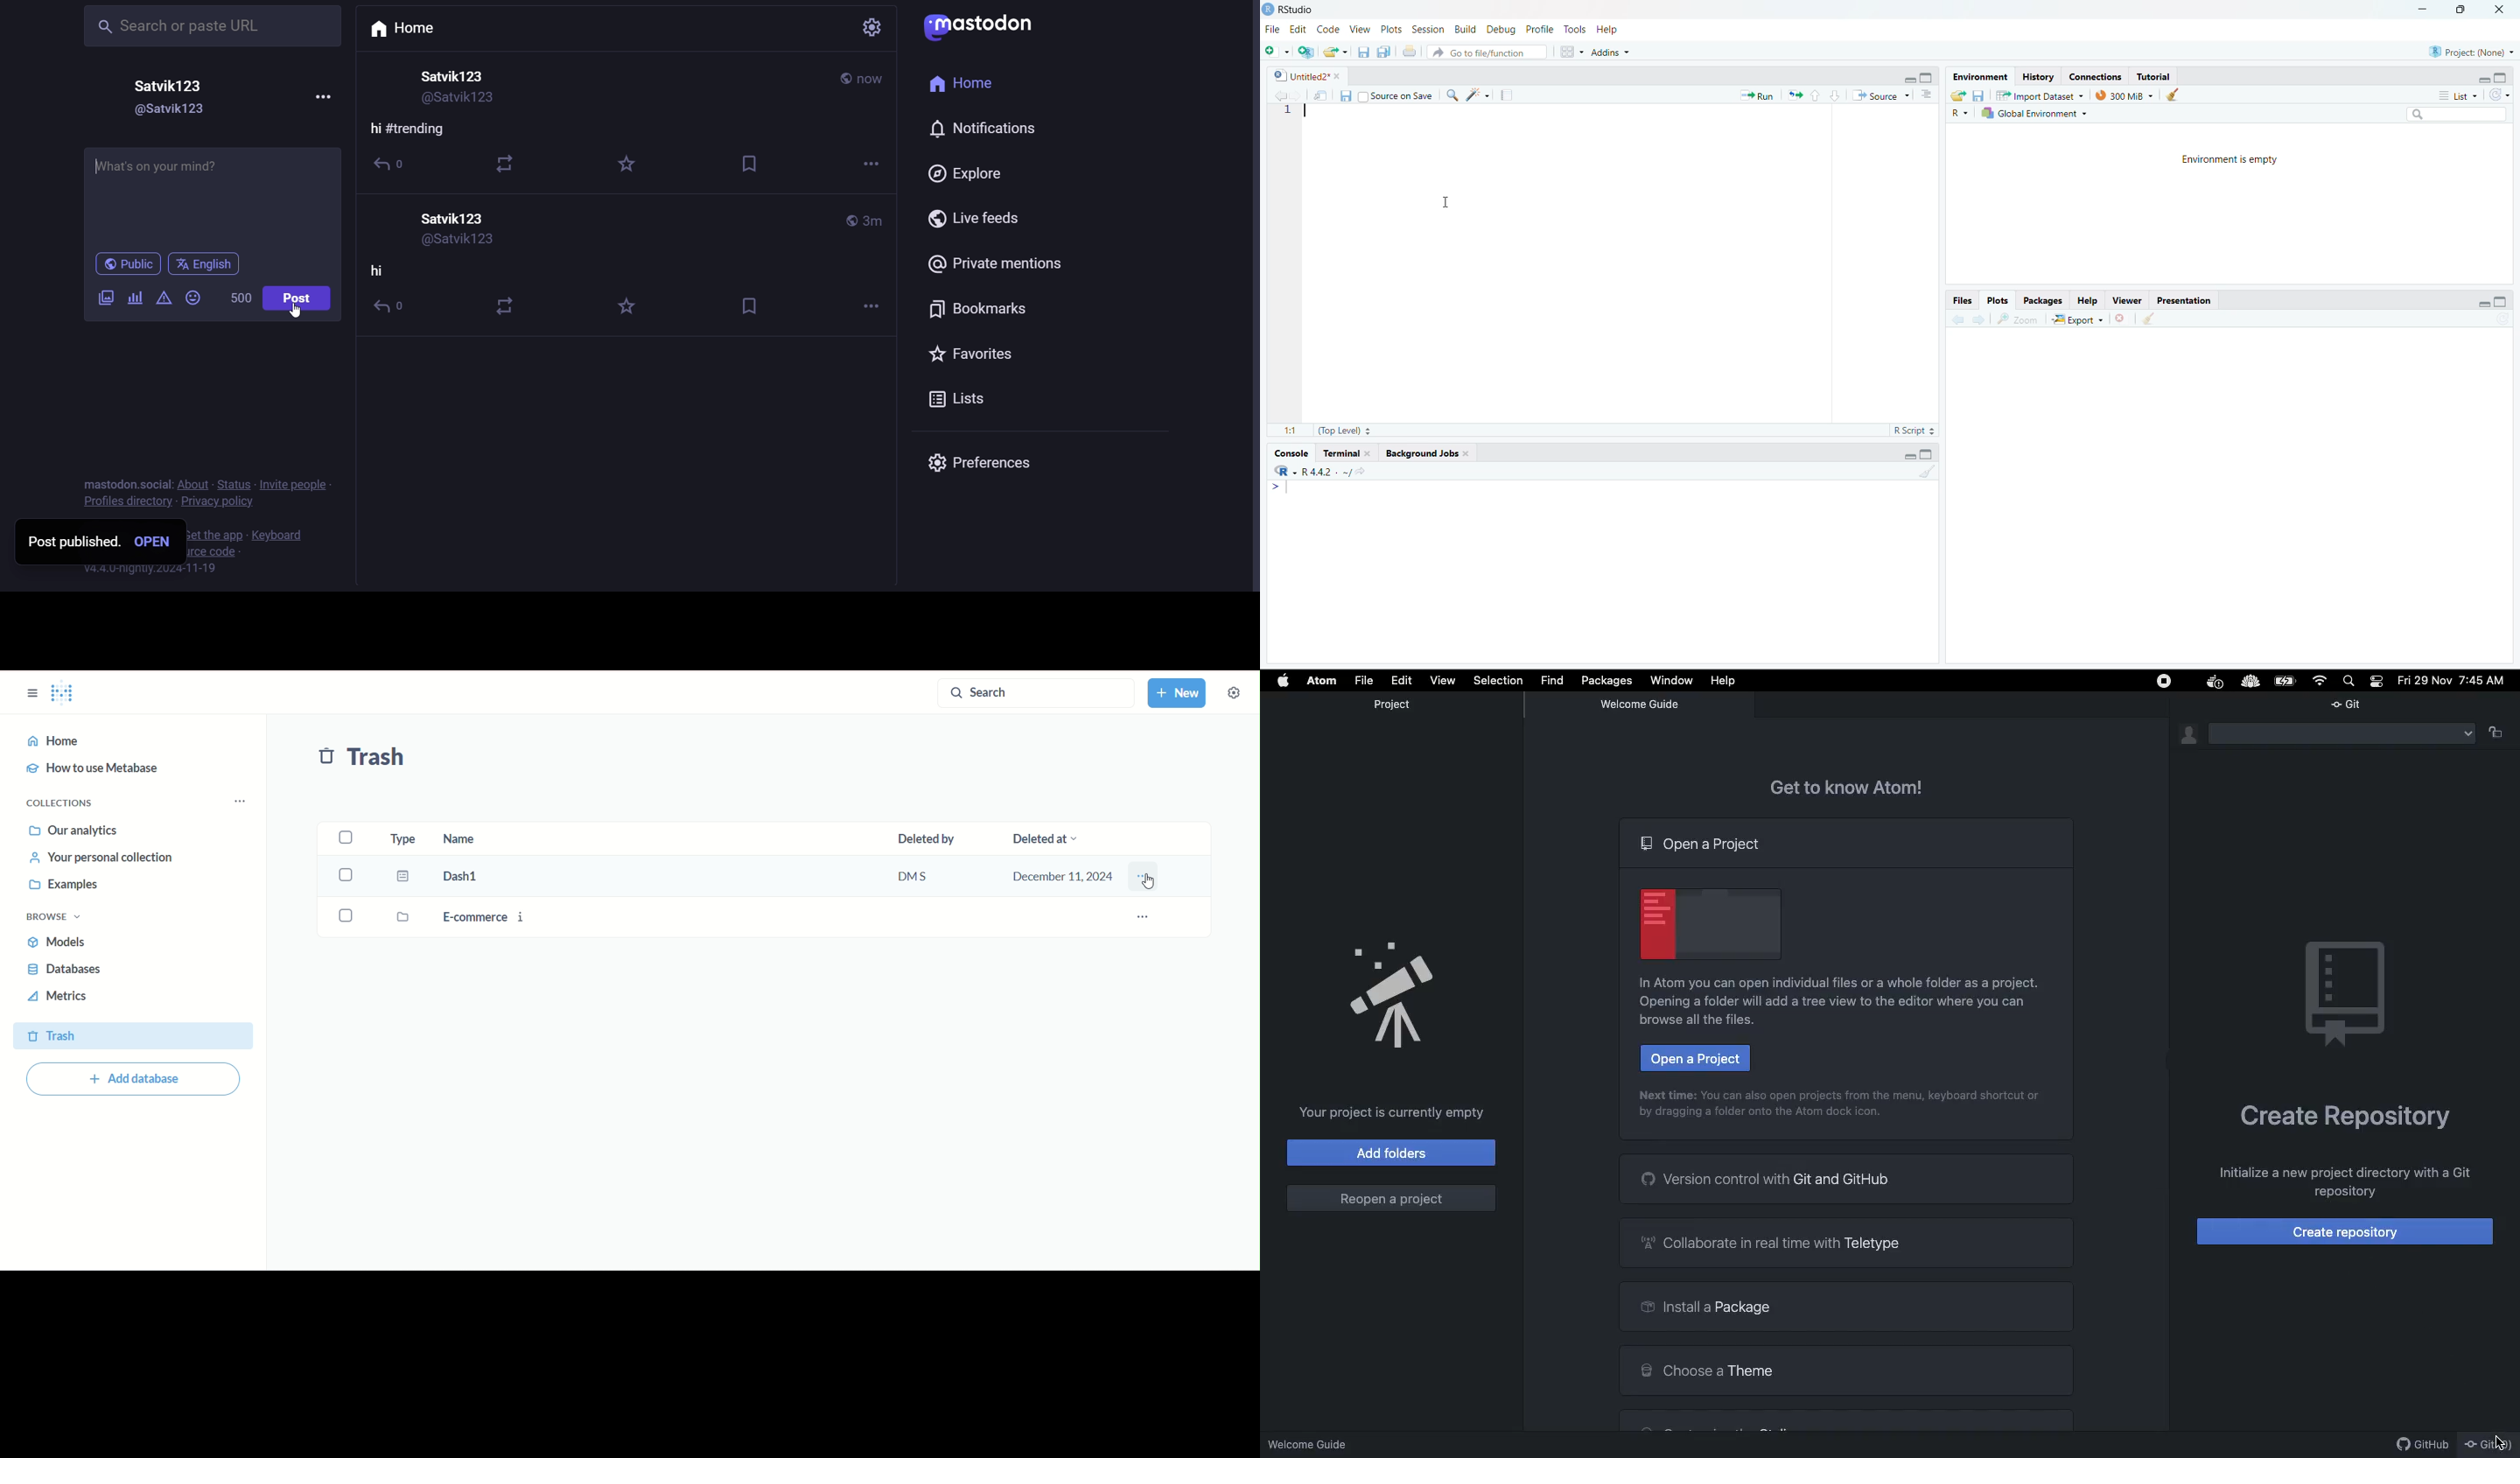 The height and width of the screenshot is (1484, 2520). I want to click on close, so click(2499, 11).